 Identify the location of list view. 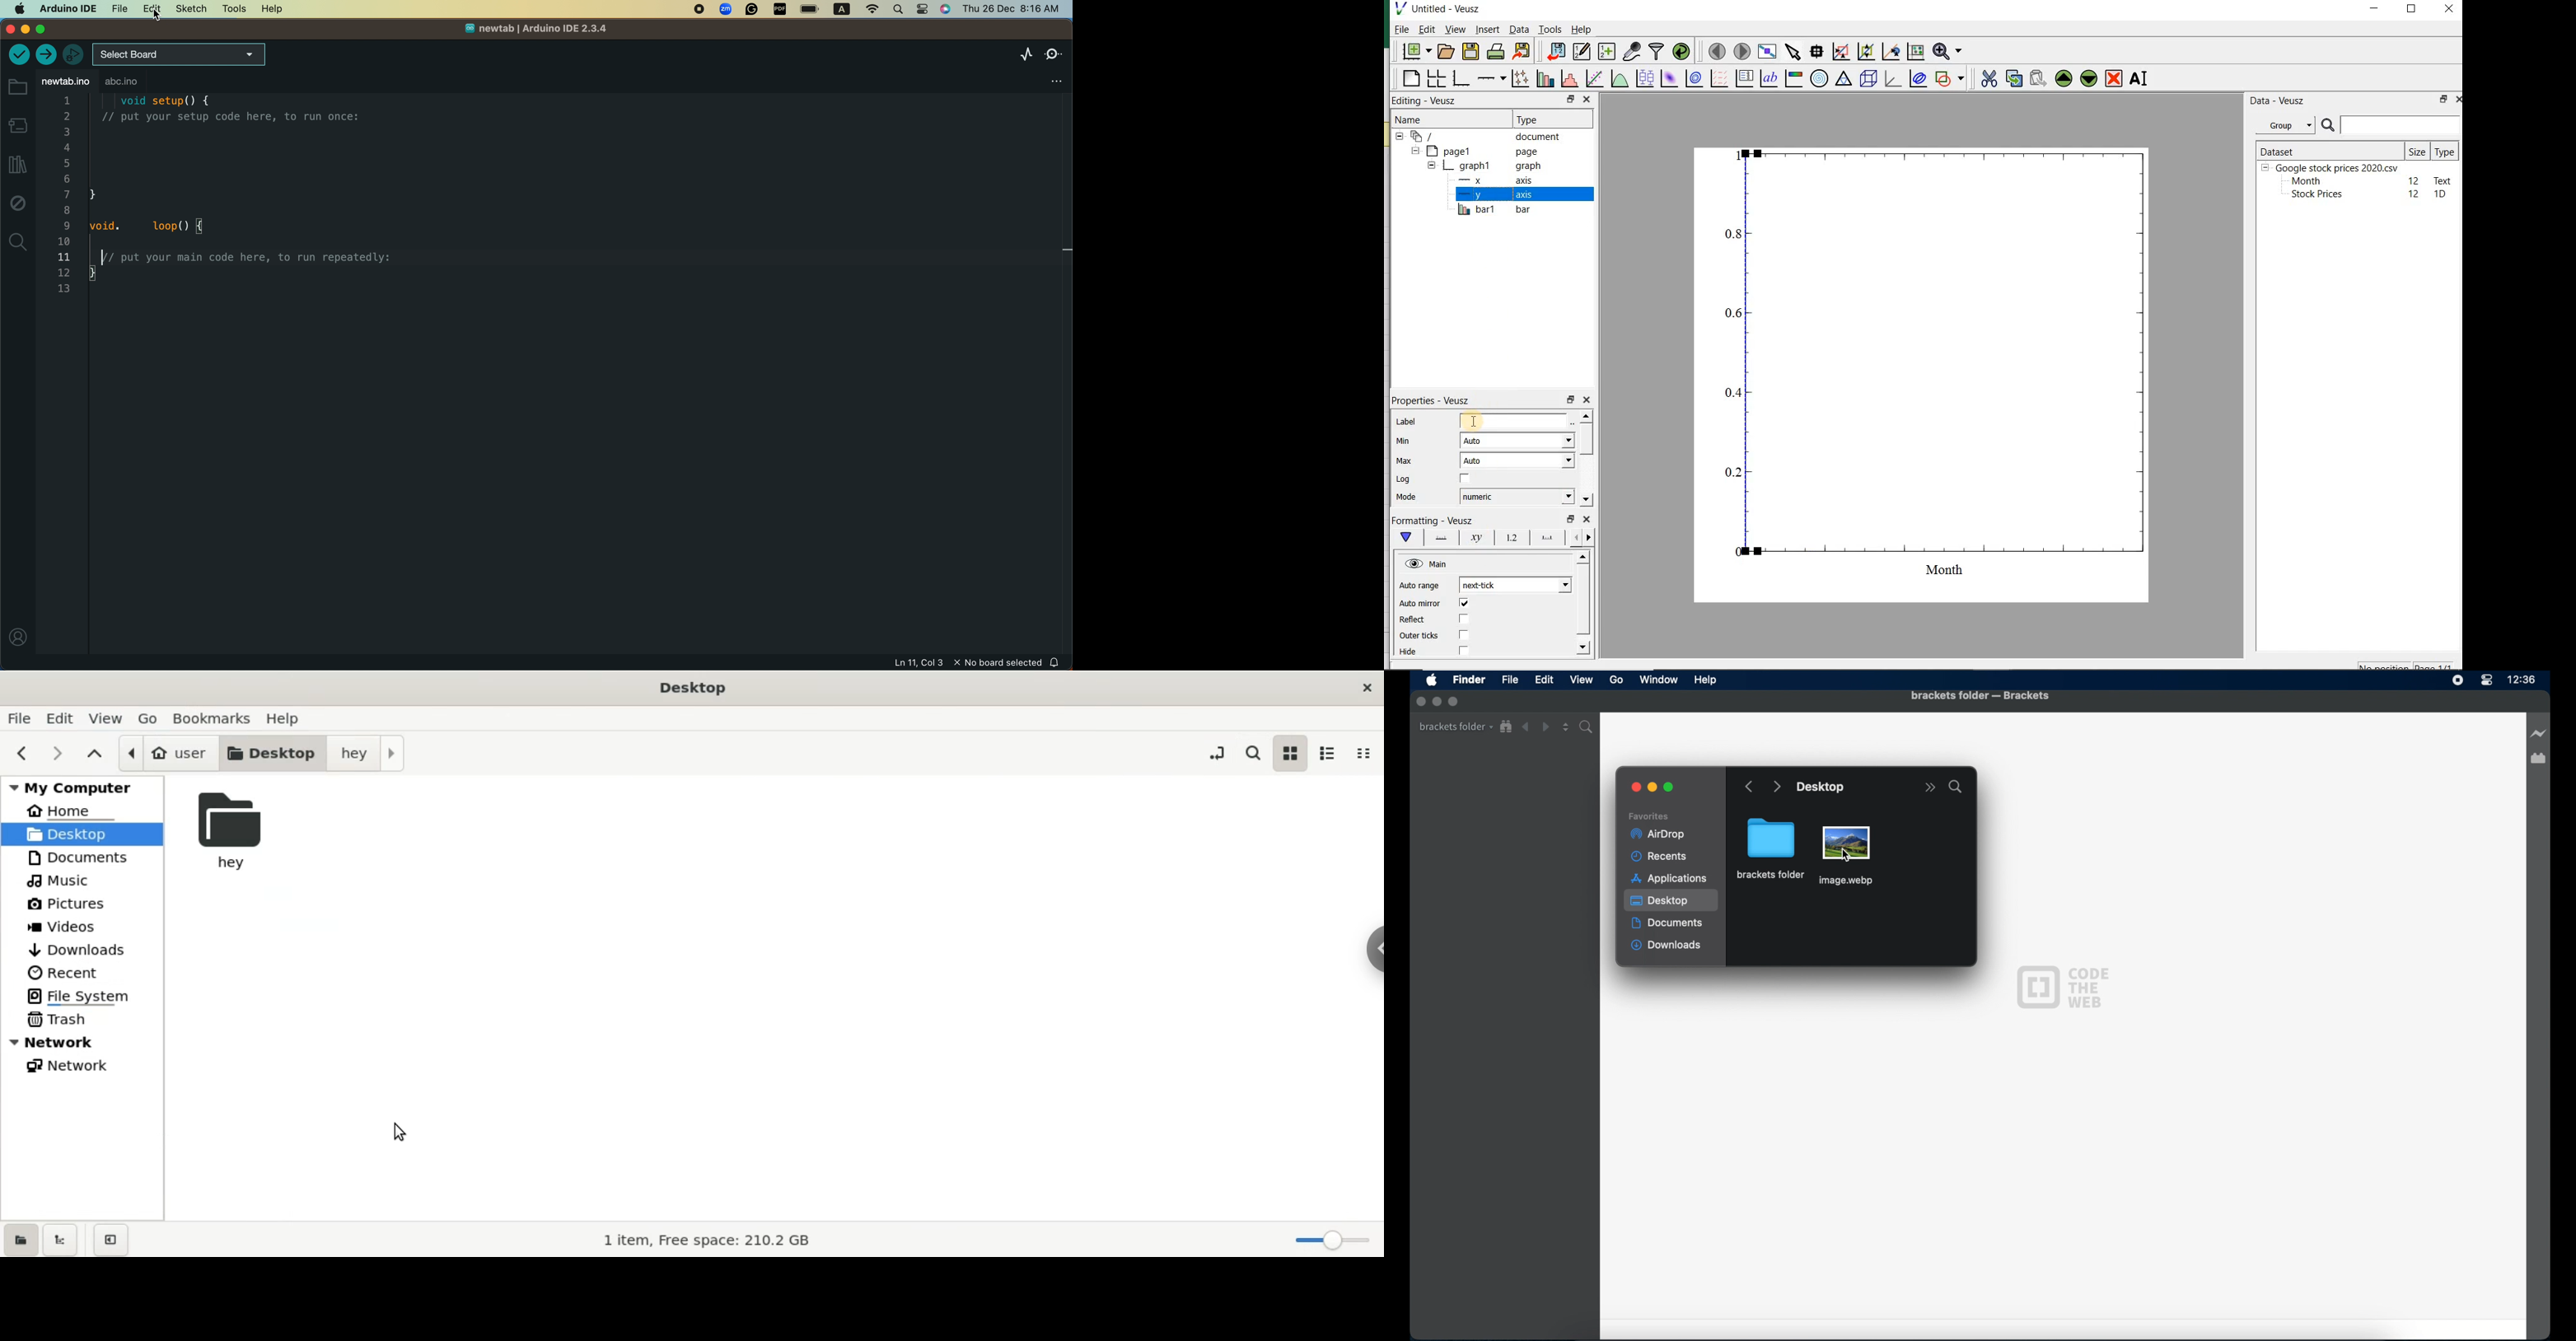
(1330, 751).